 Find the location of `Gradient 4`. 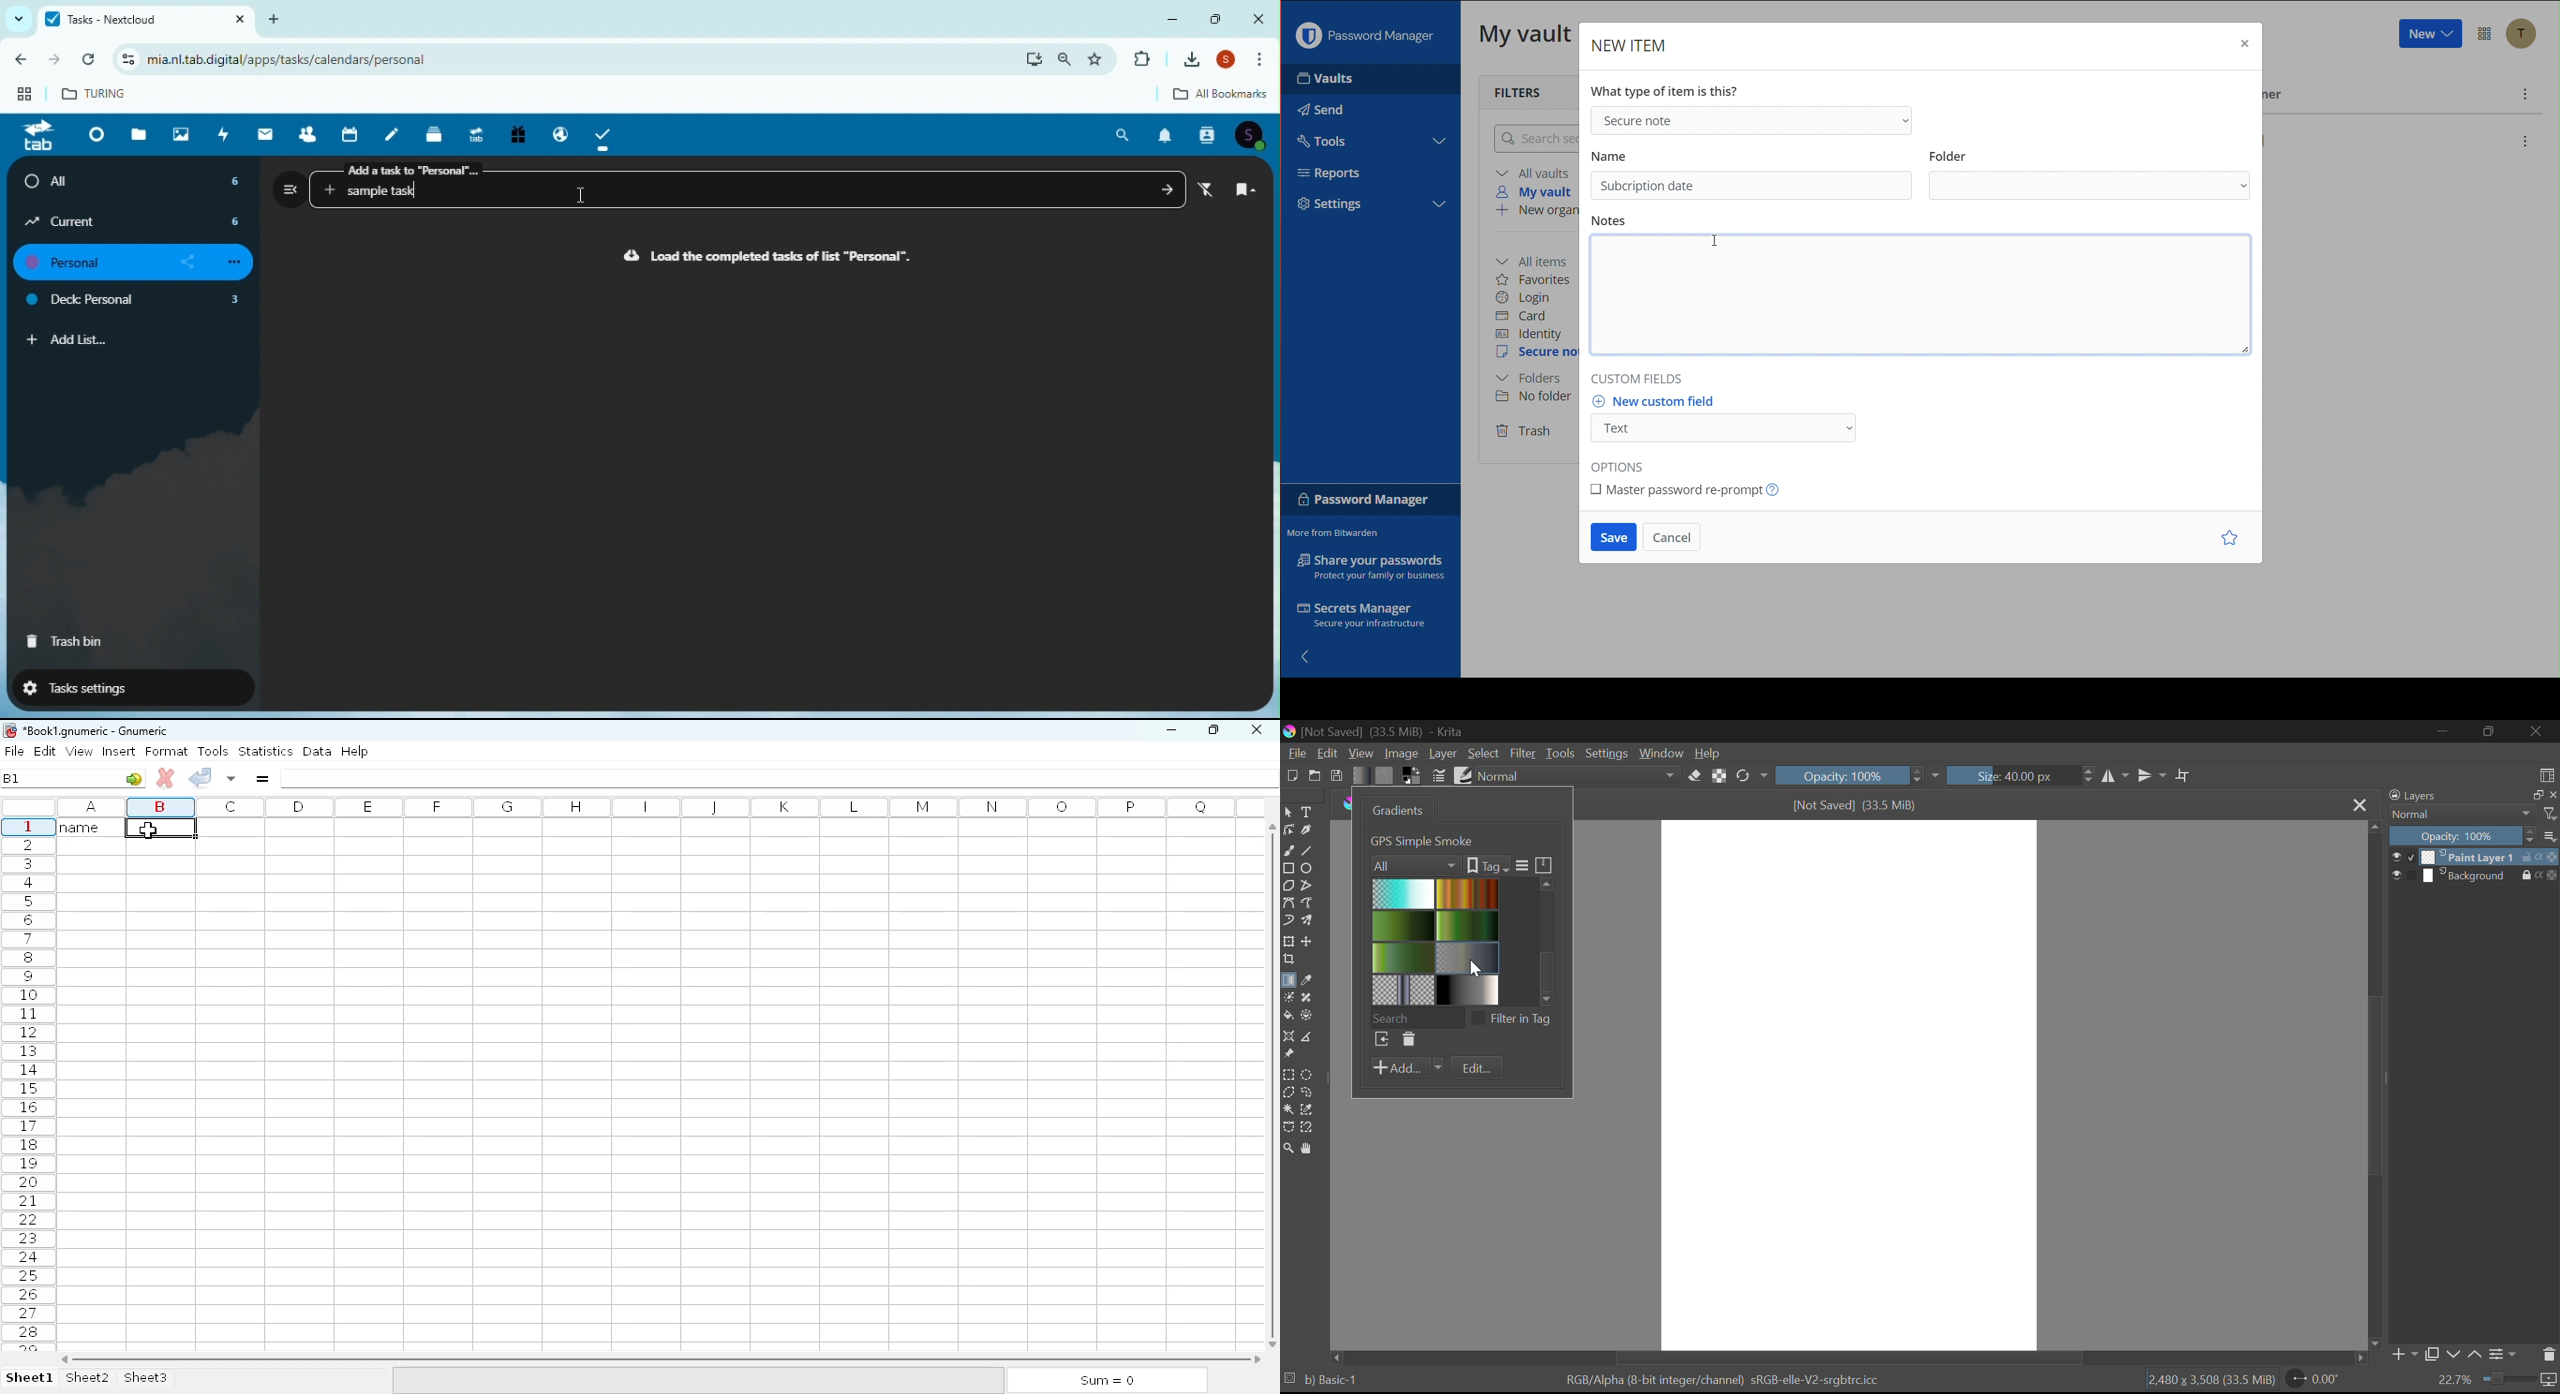

Gradient 4 is located at coordinates (1468, 925).